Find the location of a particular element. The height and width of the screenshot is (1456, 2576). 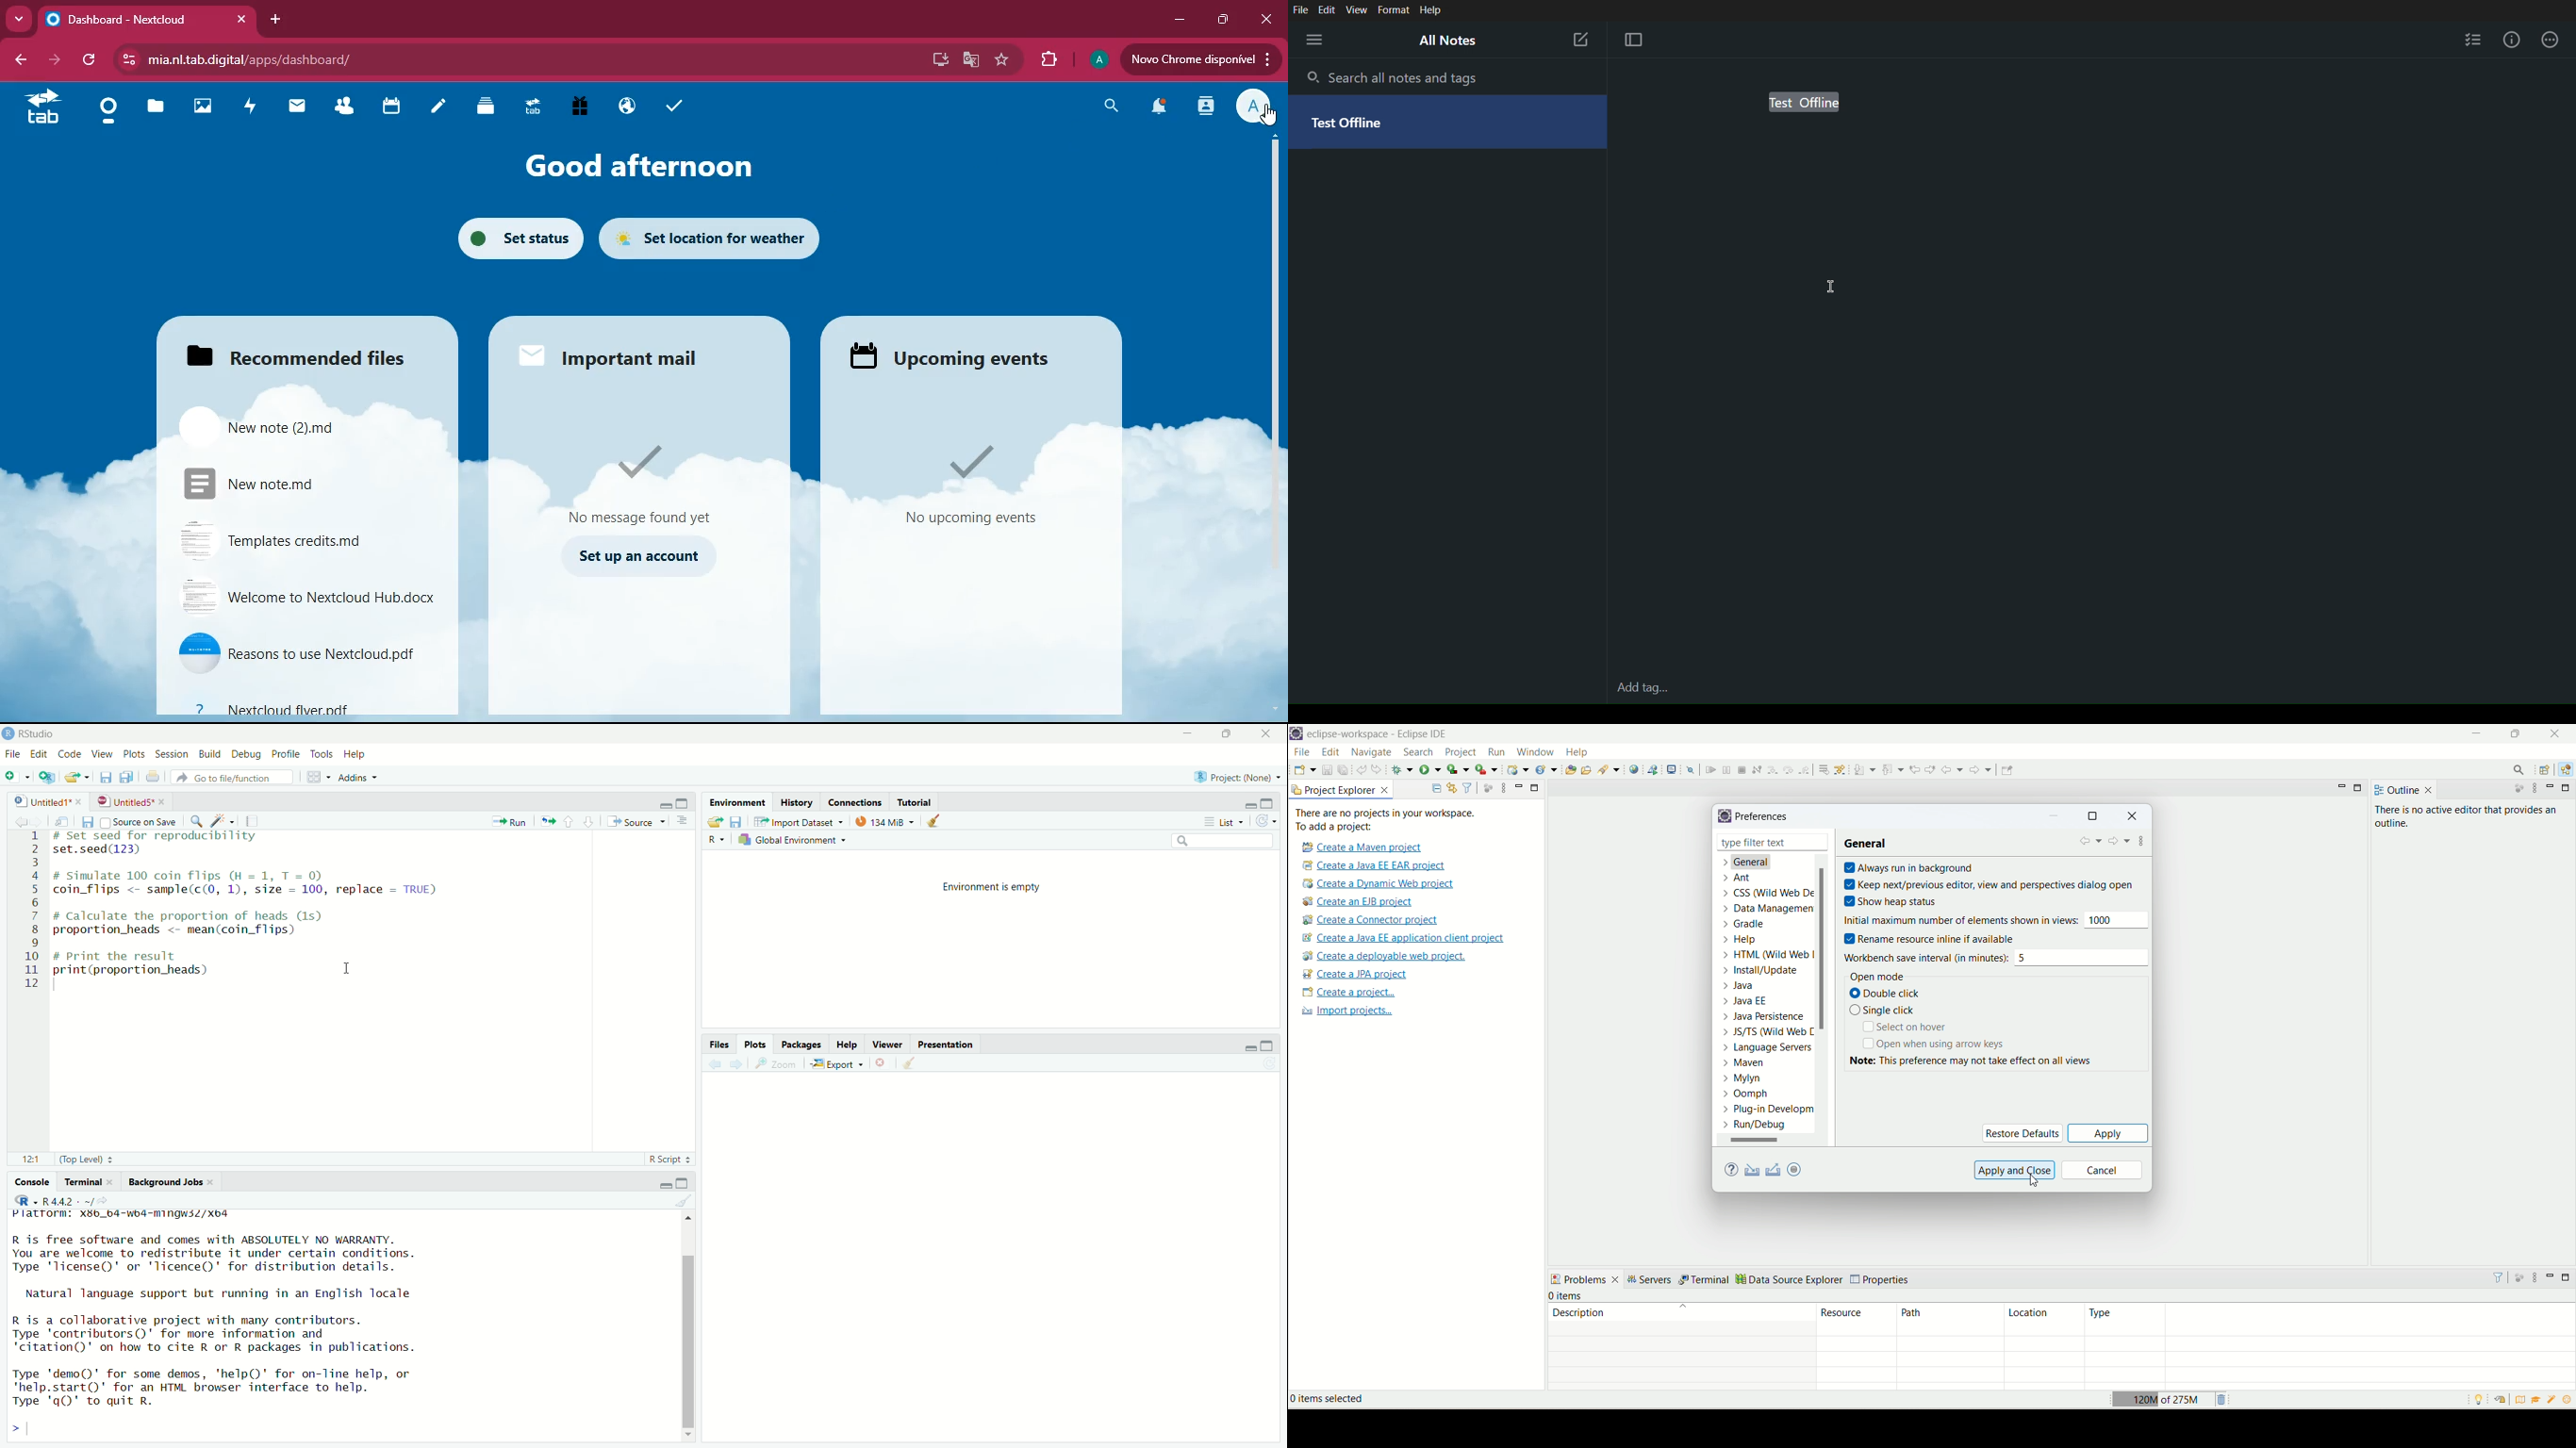

create JPA project is located at coordinates (1356, 974).